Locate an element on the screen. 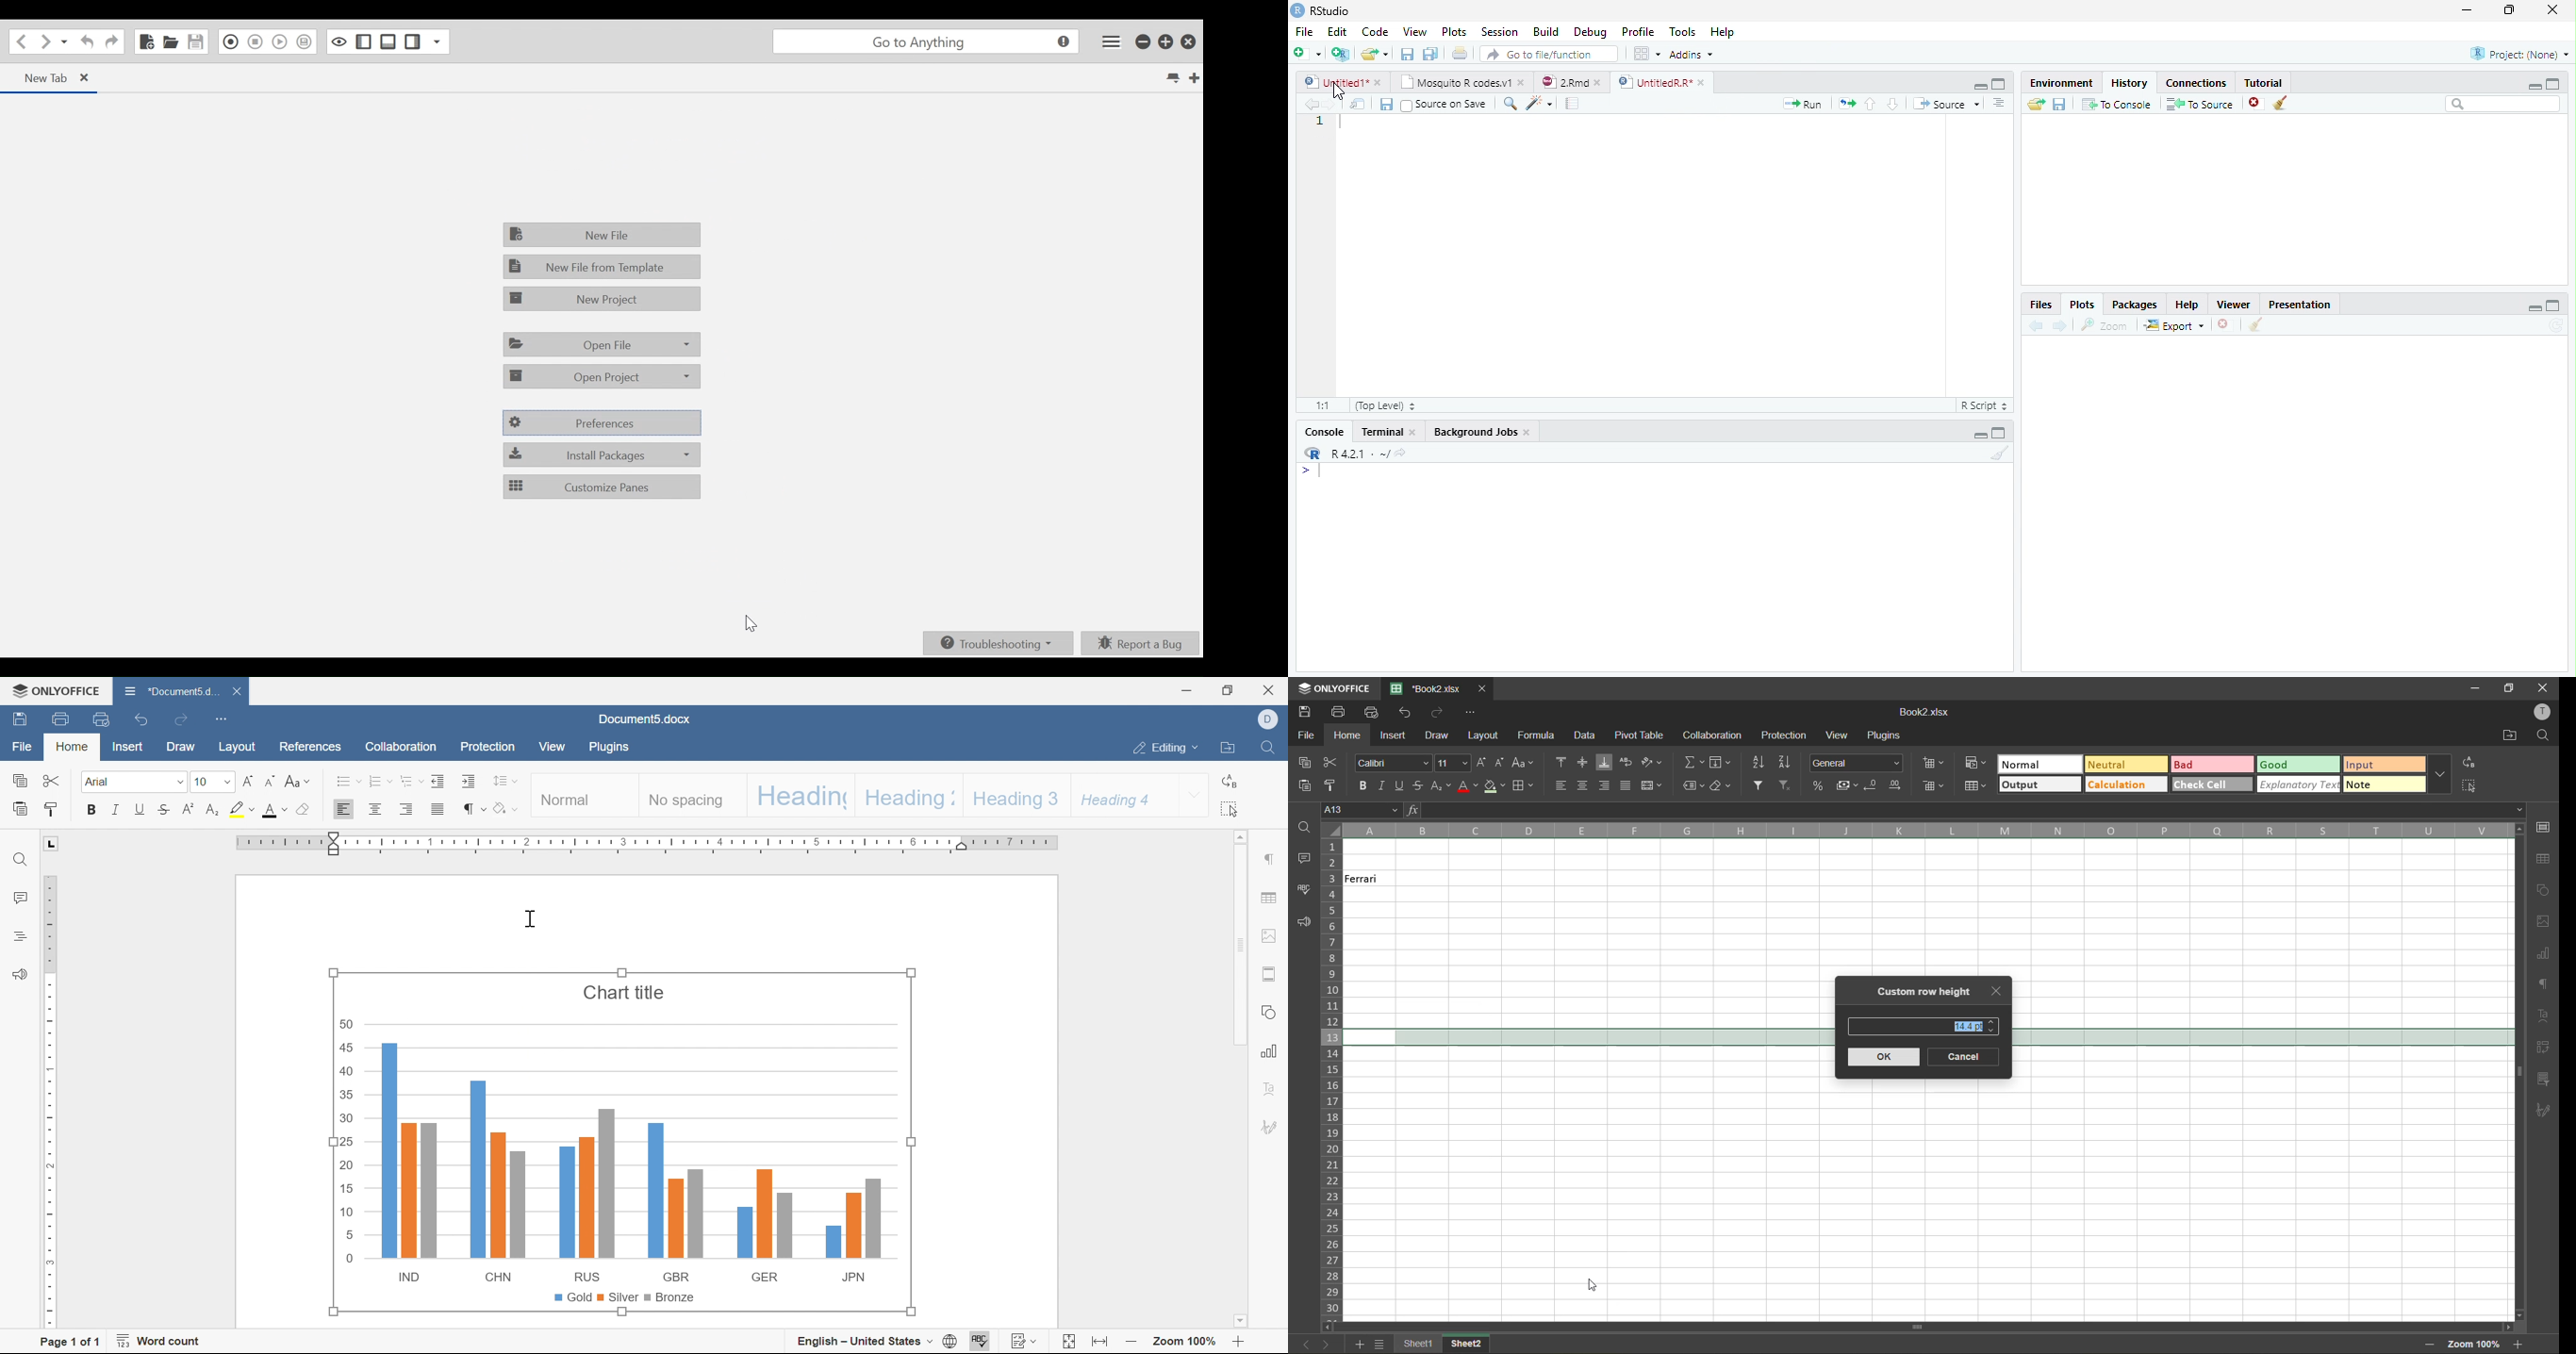 The image size is (2576, 1372). column names is located at coordinates (1924, 831).